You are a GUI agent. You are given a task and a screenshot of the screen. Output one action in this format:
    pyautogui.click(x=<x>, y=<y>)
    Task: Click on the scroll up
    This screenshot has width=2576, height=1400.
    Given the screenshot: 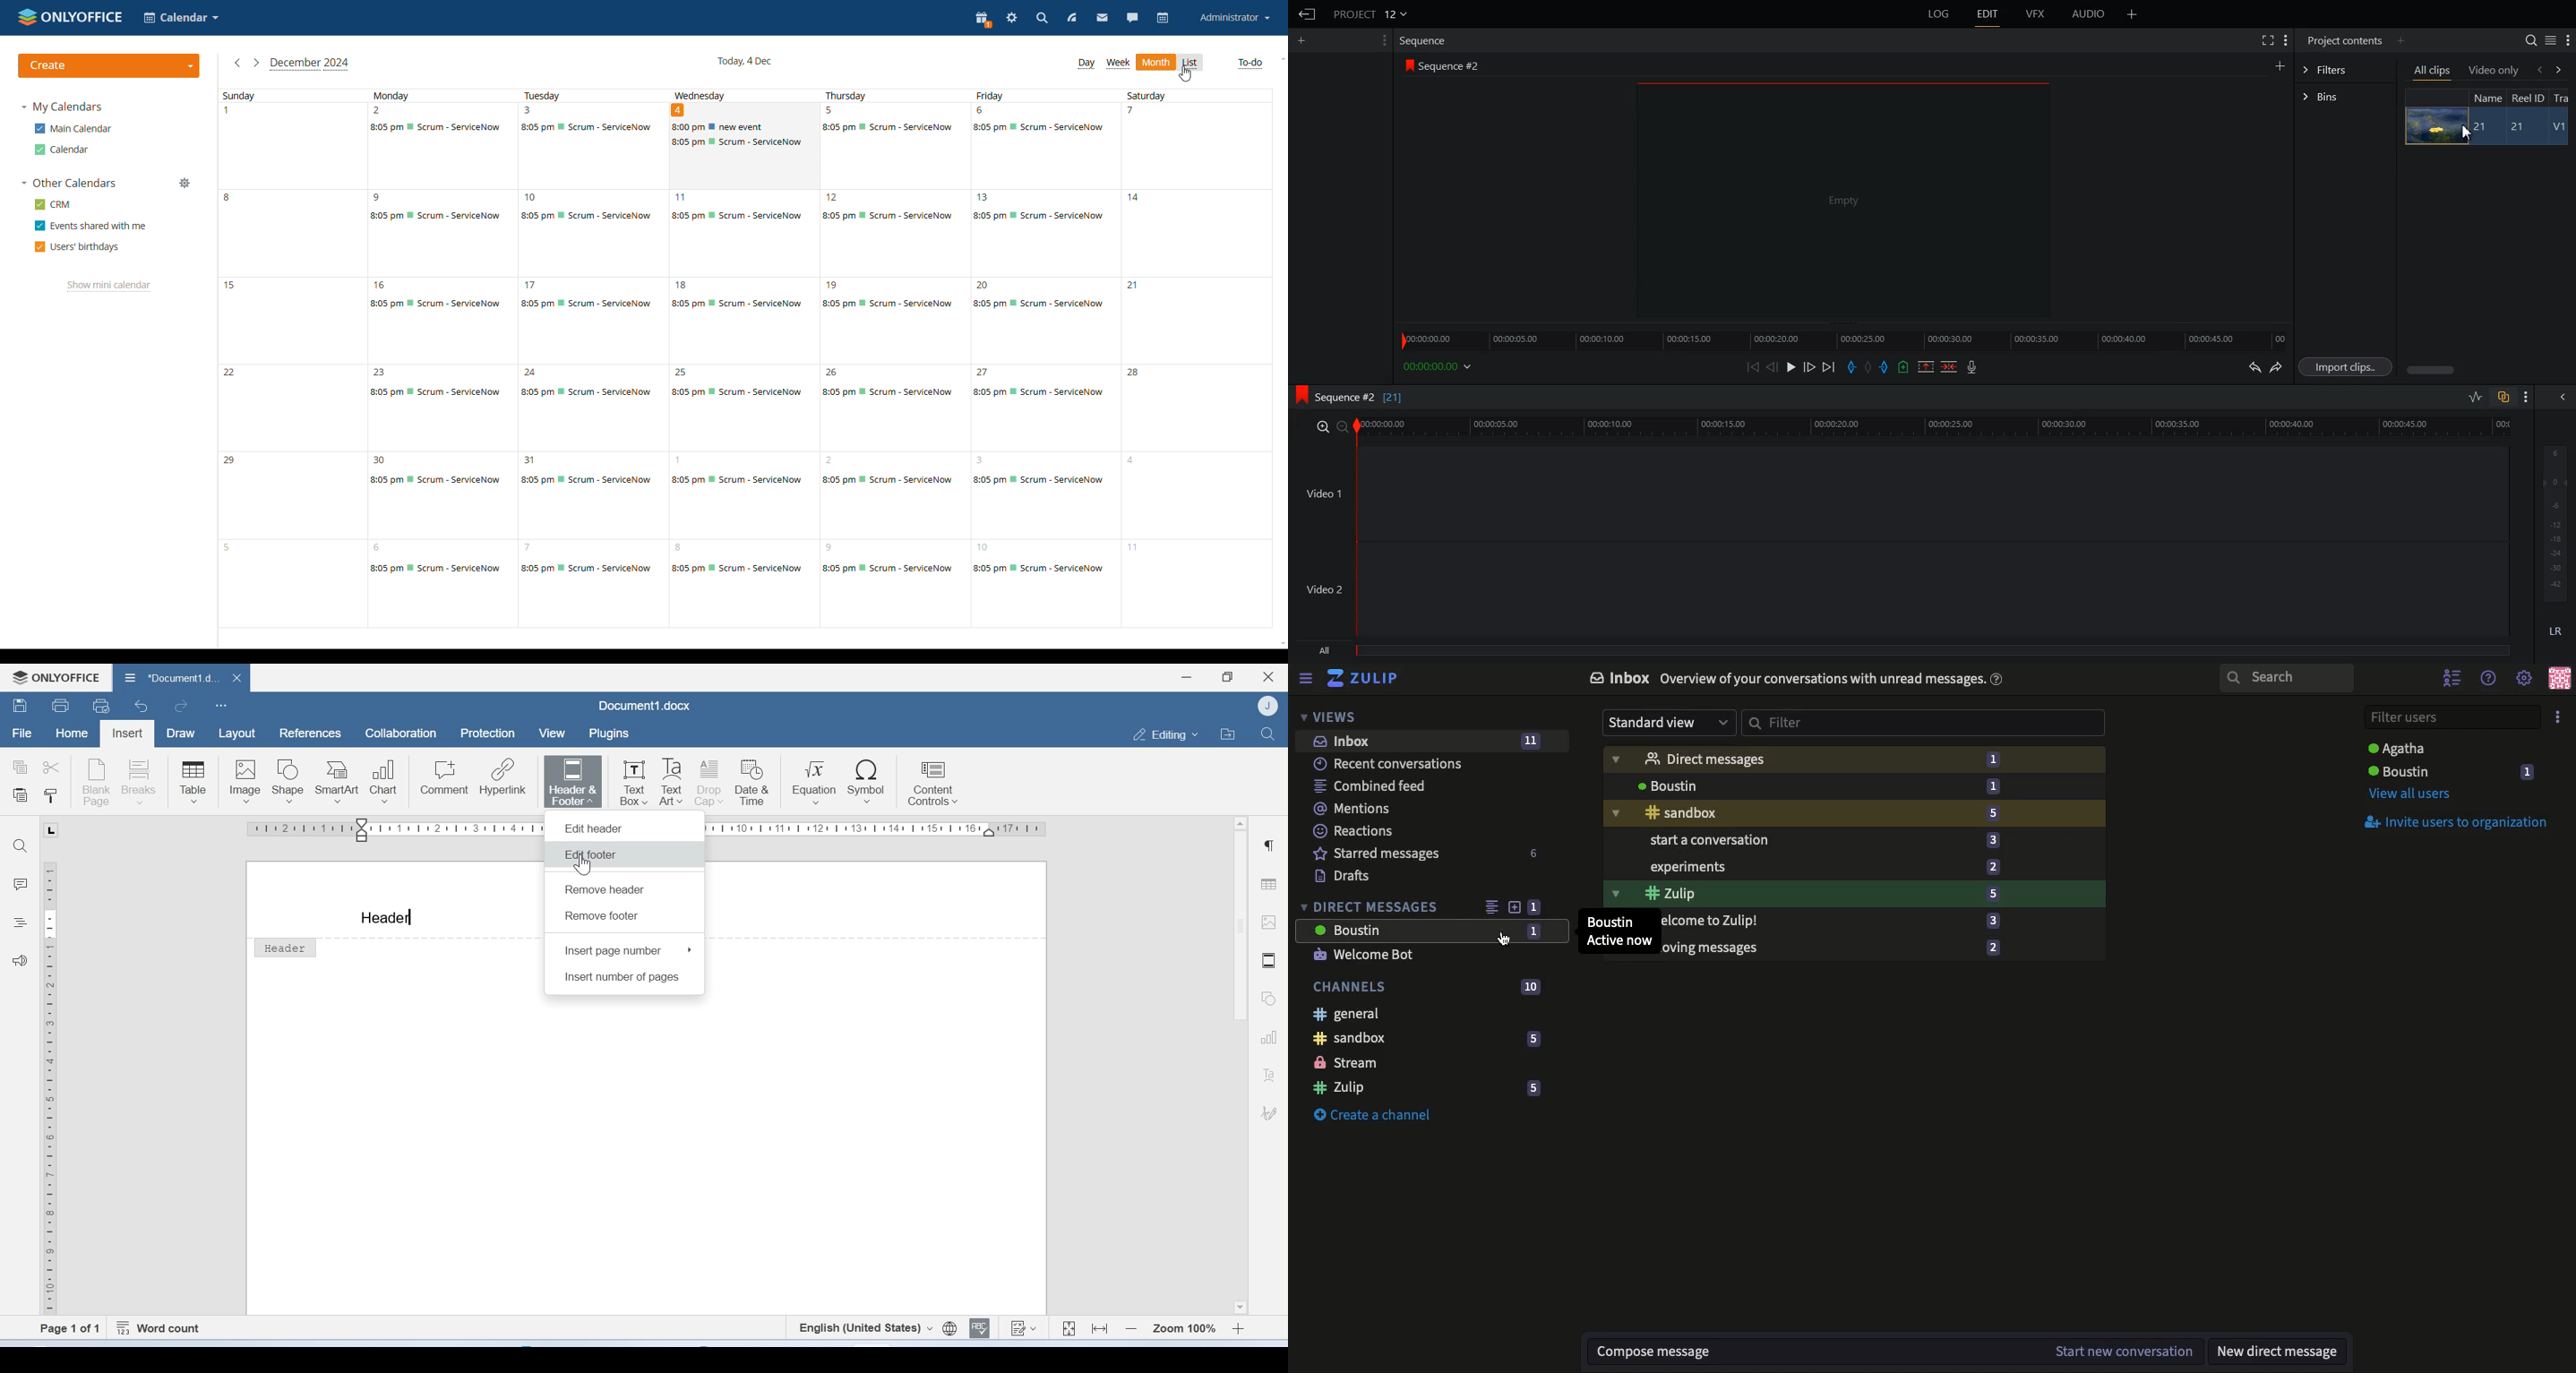 What is the action you would take?
    pyautogui.click(x=1280, y=58)
    